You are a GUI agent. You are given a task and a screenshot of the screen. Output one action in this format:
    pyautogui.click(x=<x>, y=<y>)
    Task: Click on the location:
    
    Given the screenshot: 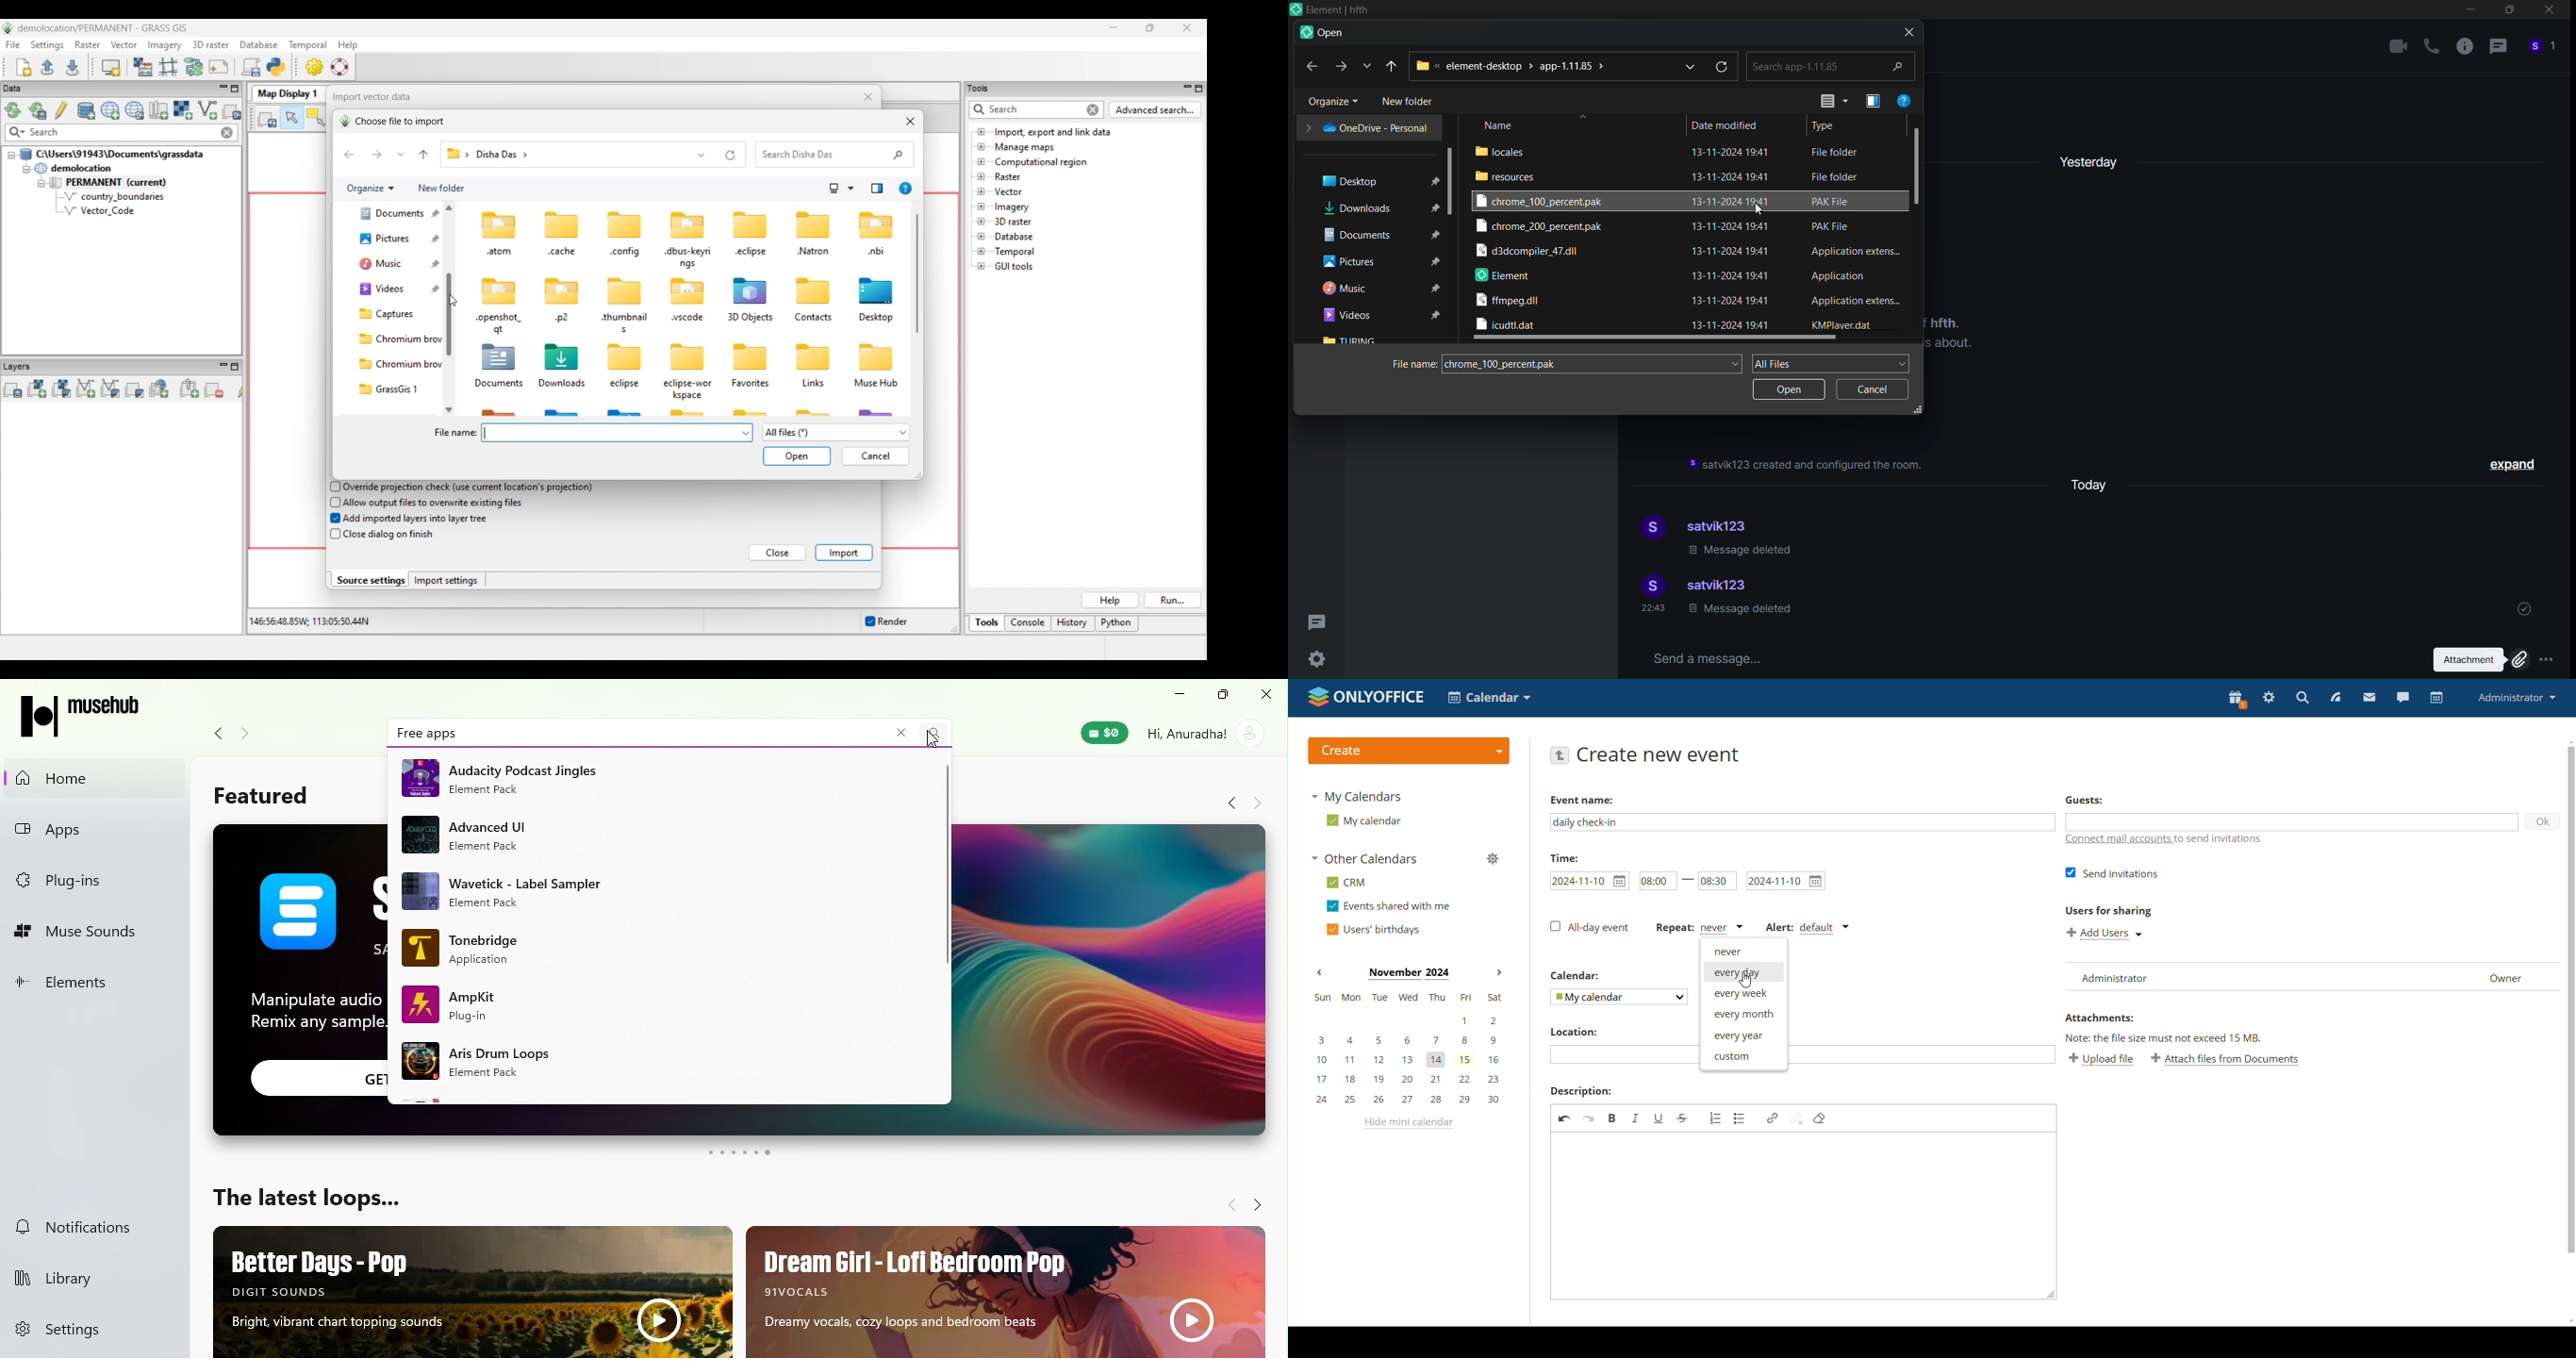 What is the action you would take?
    pyautogui.click(x=1589, y=1032)
    